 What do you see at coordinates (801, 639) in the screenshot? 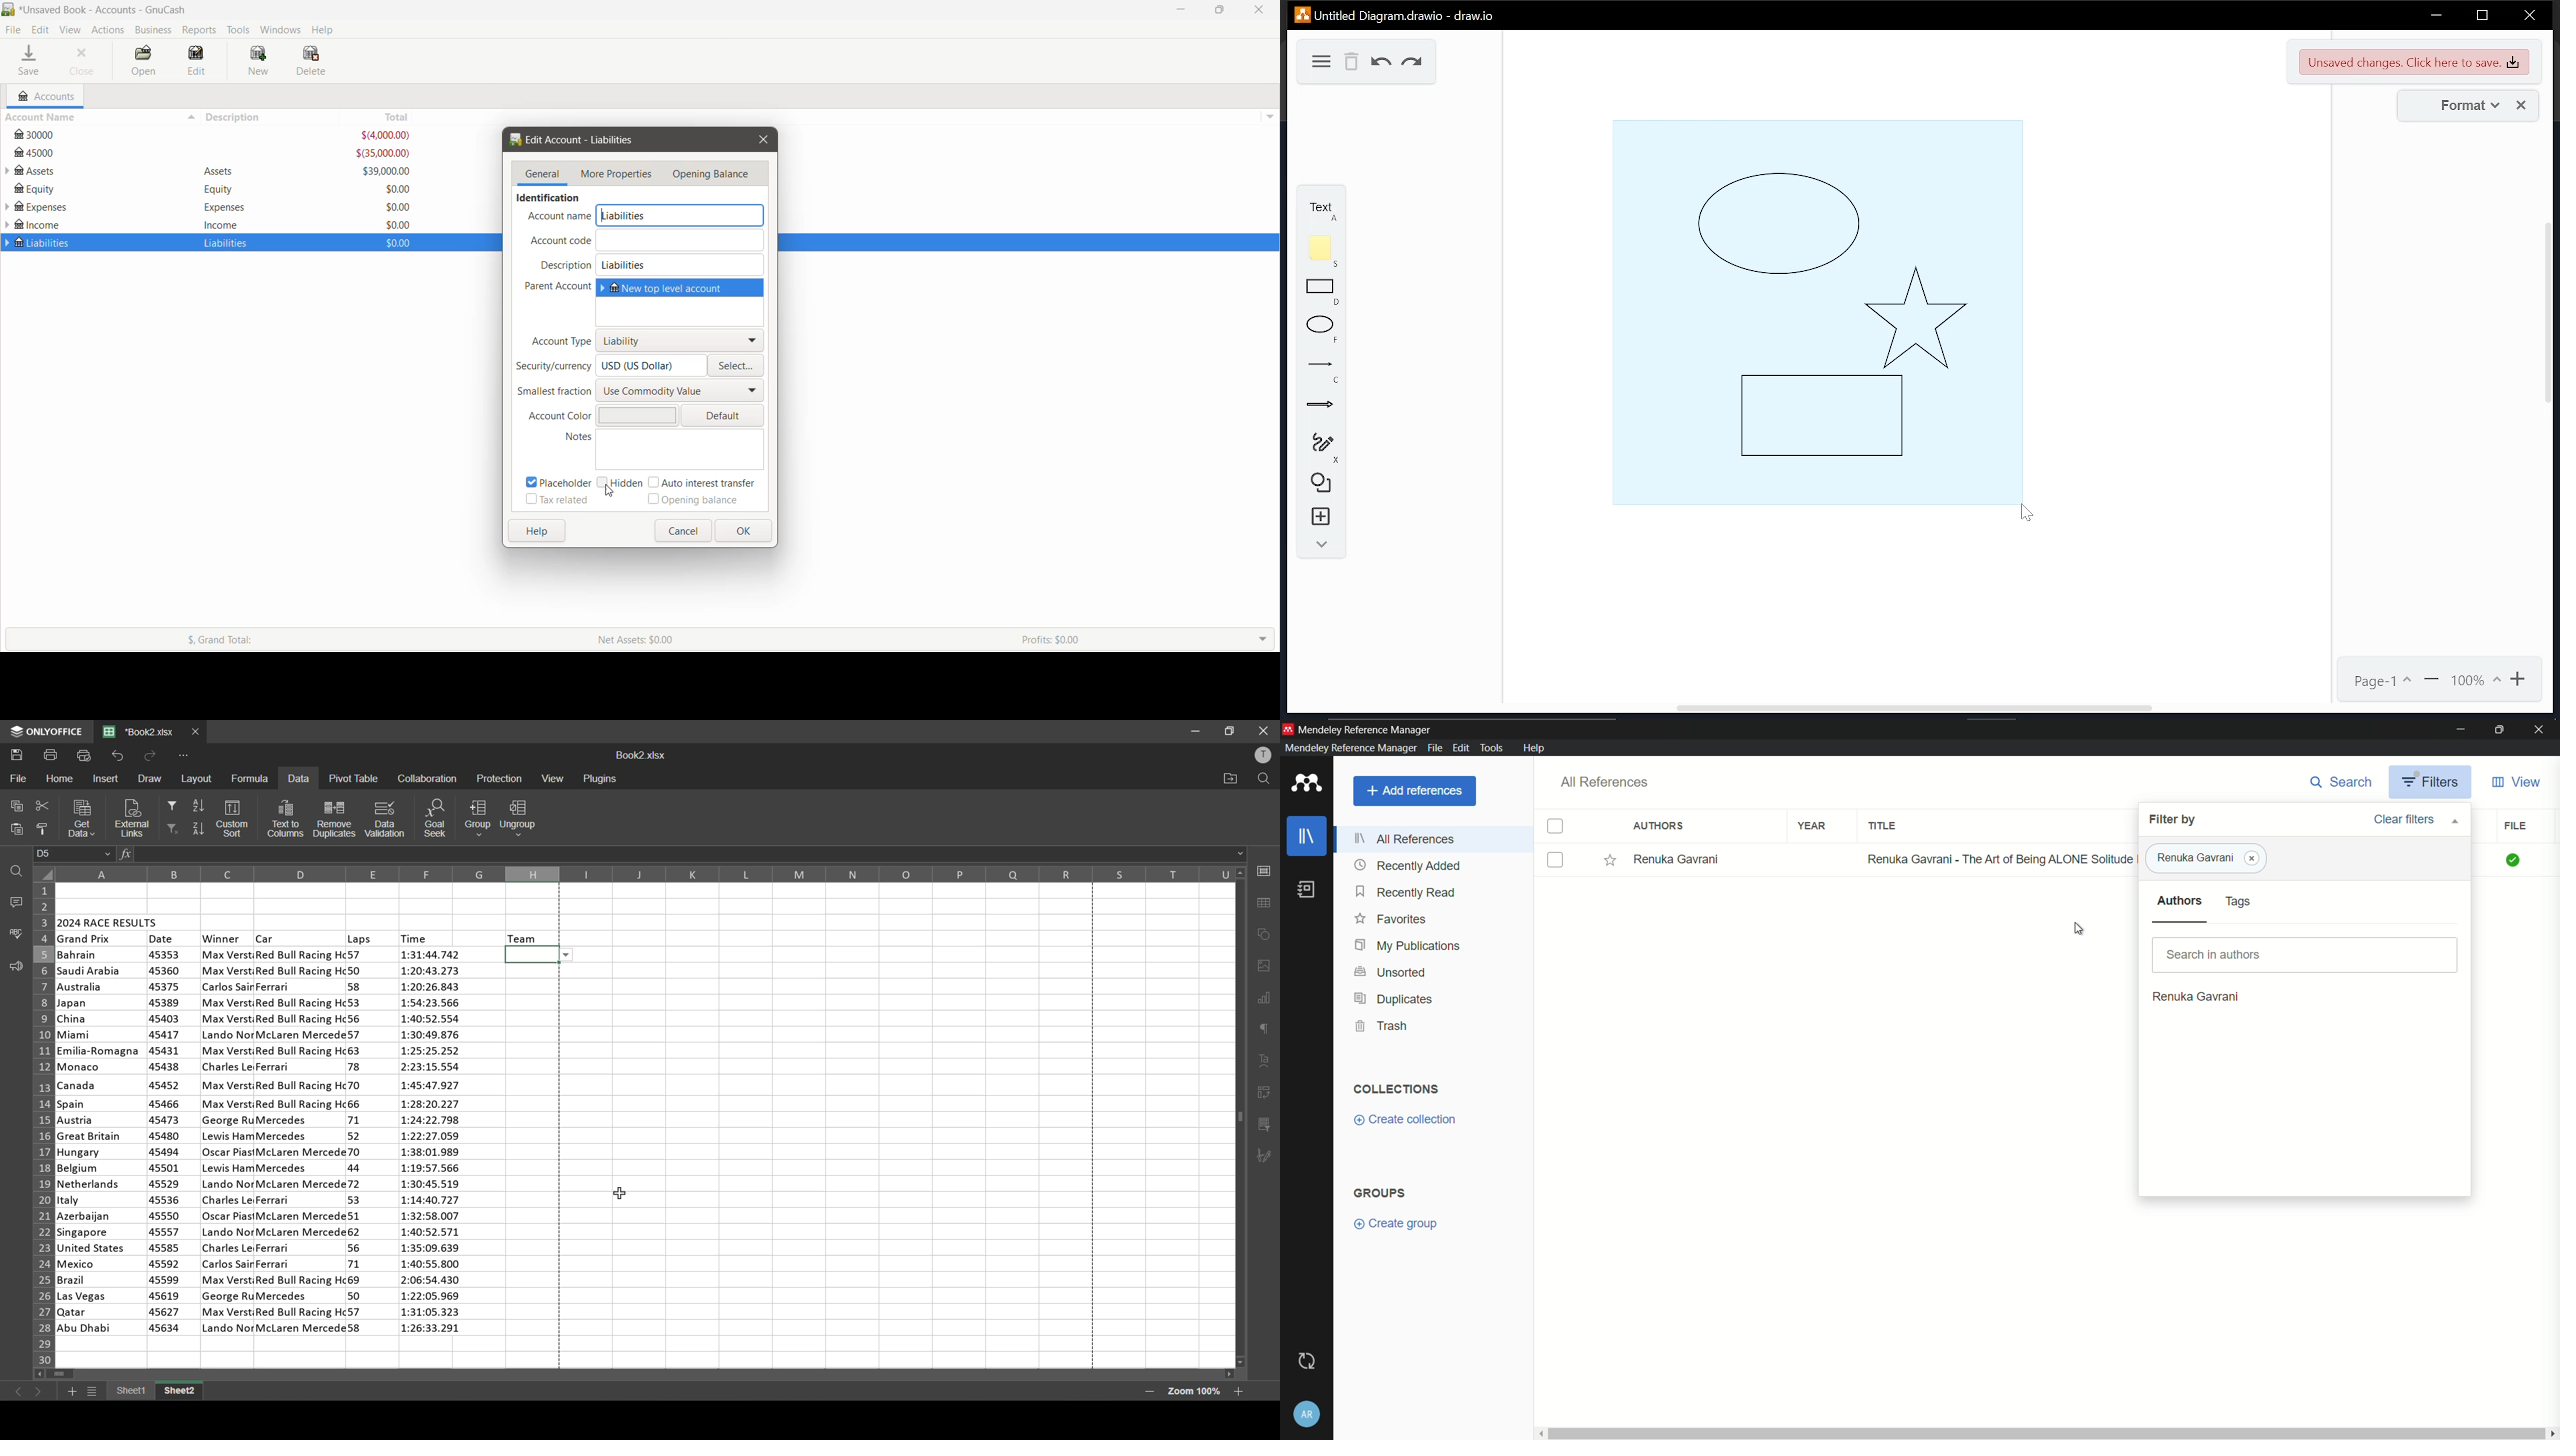
I see `Net Assets` at bounding box center [801, 639].